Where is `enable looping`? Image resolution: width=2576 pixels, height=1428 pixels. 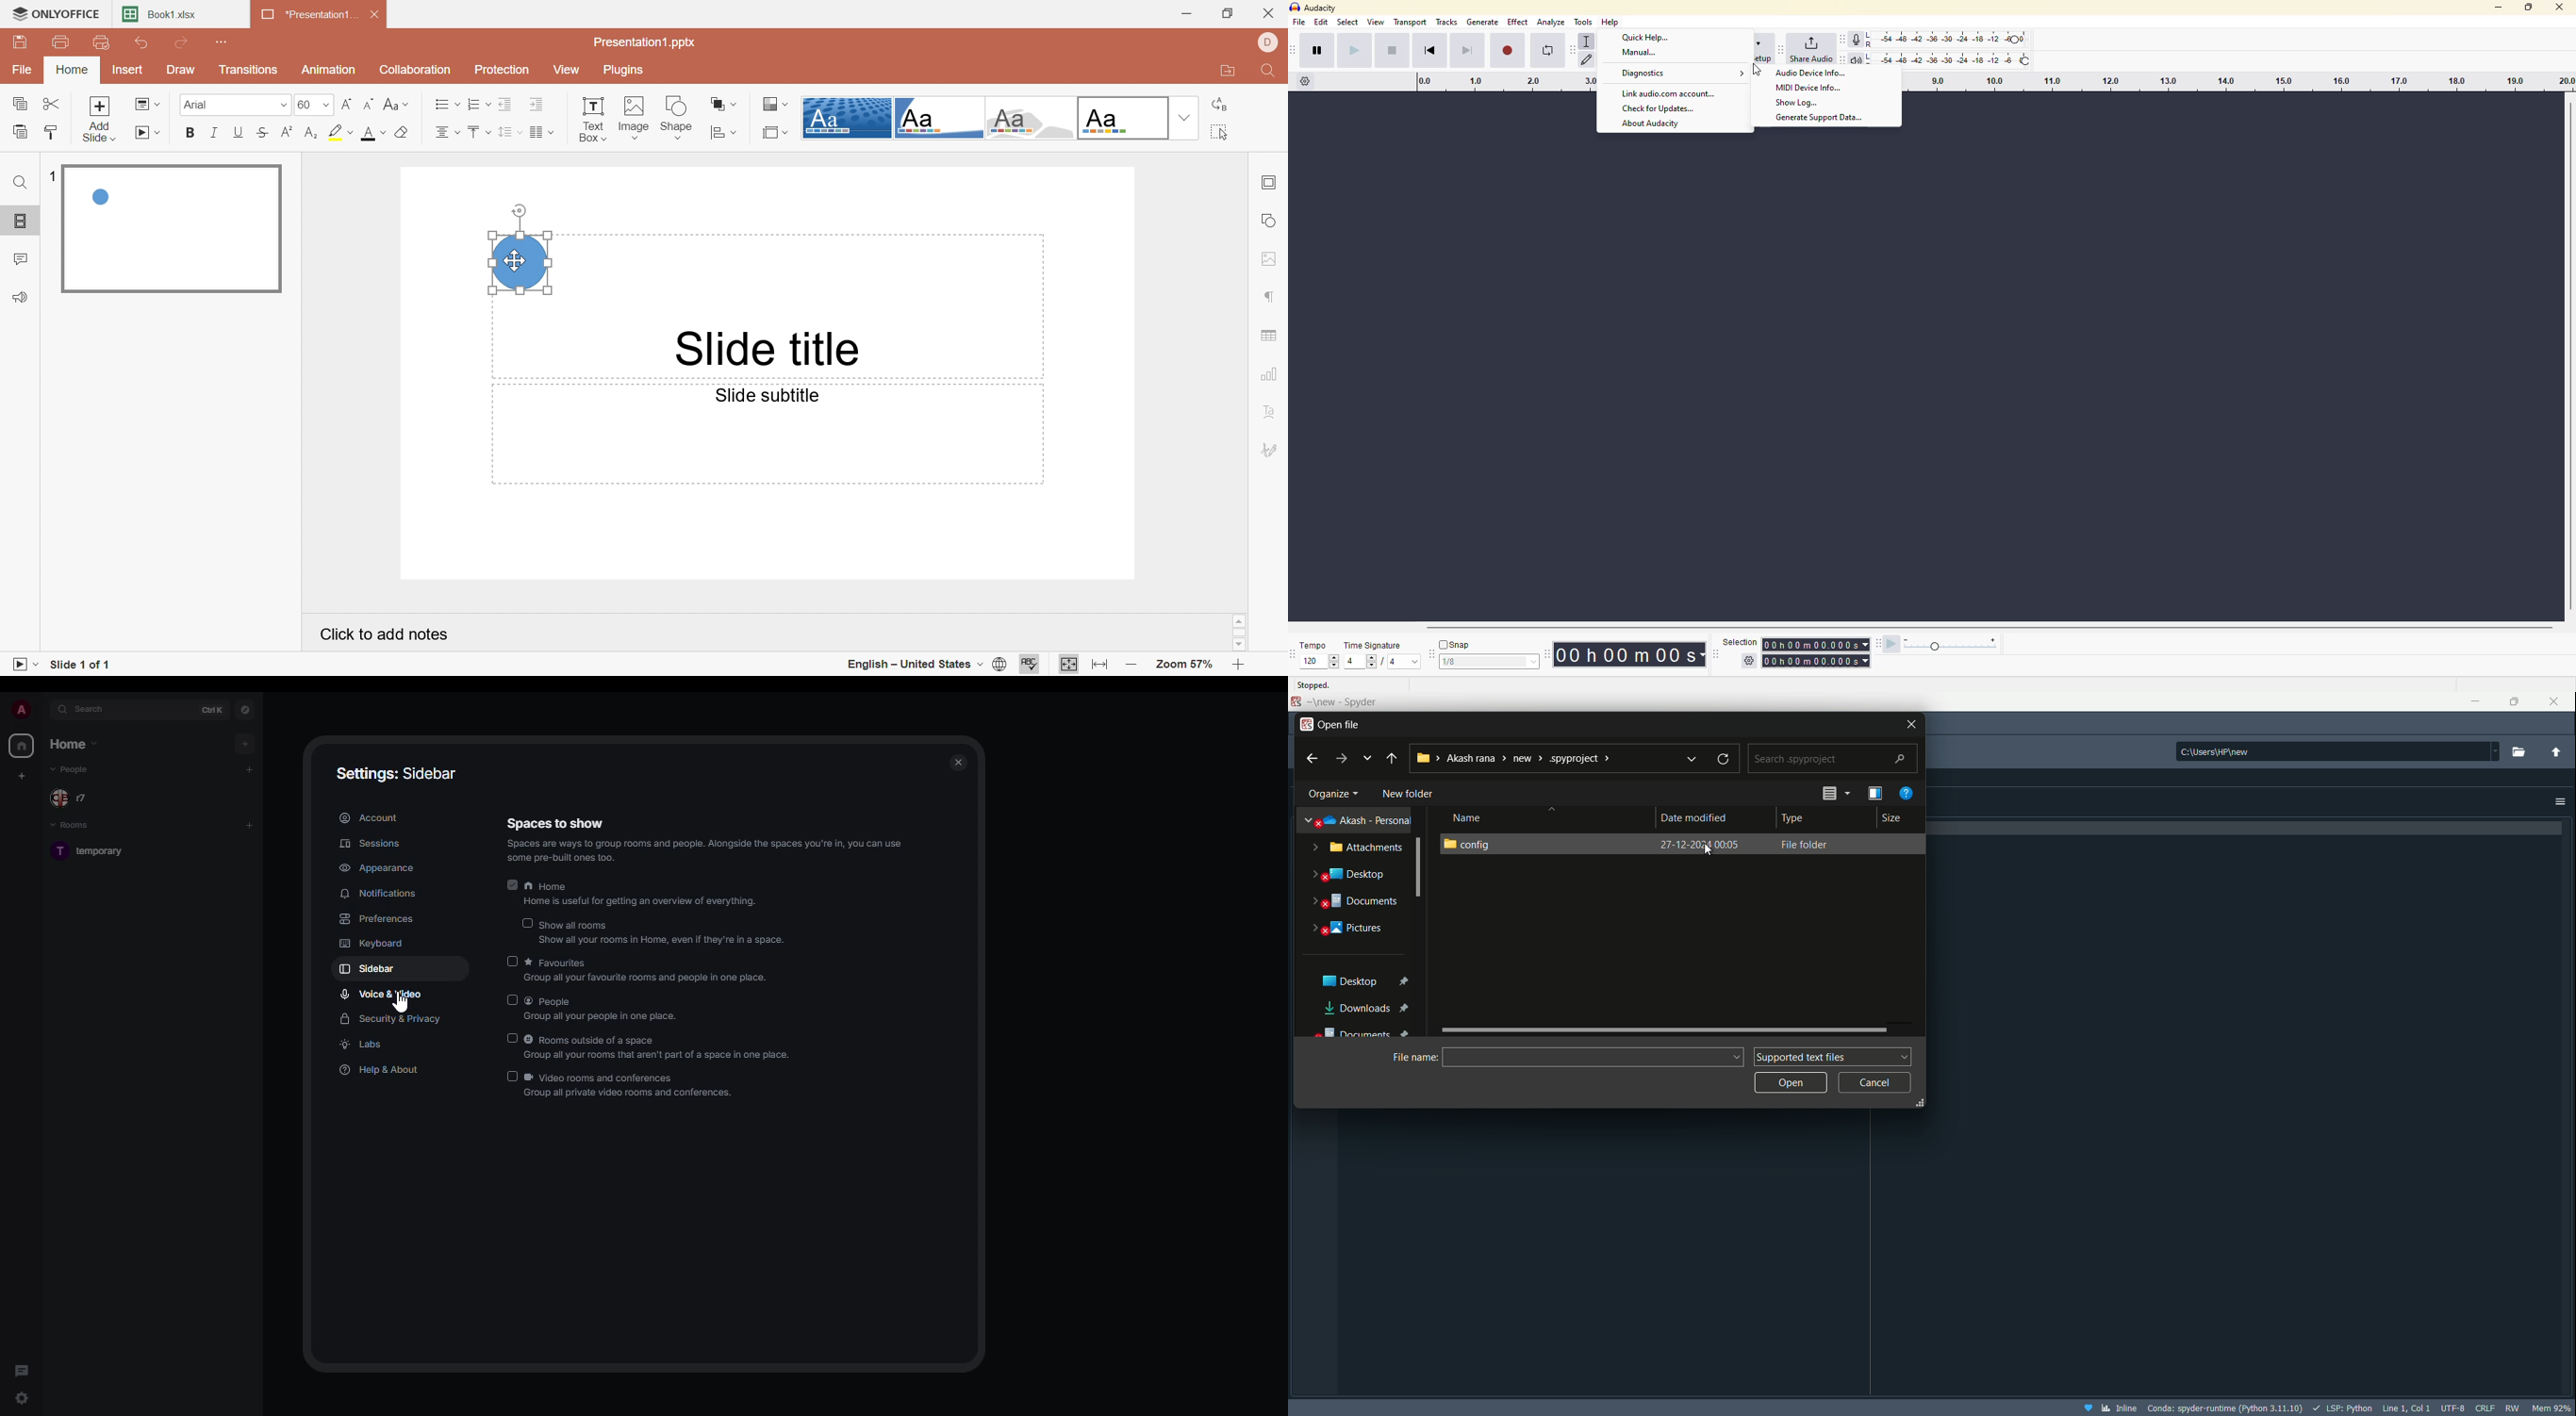
enable looping is located at coordinates (1548, 53).